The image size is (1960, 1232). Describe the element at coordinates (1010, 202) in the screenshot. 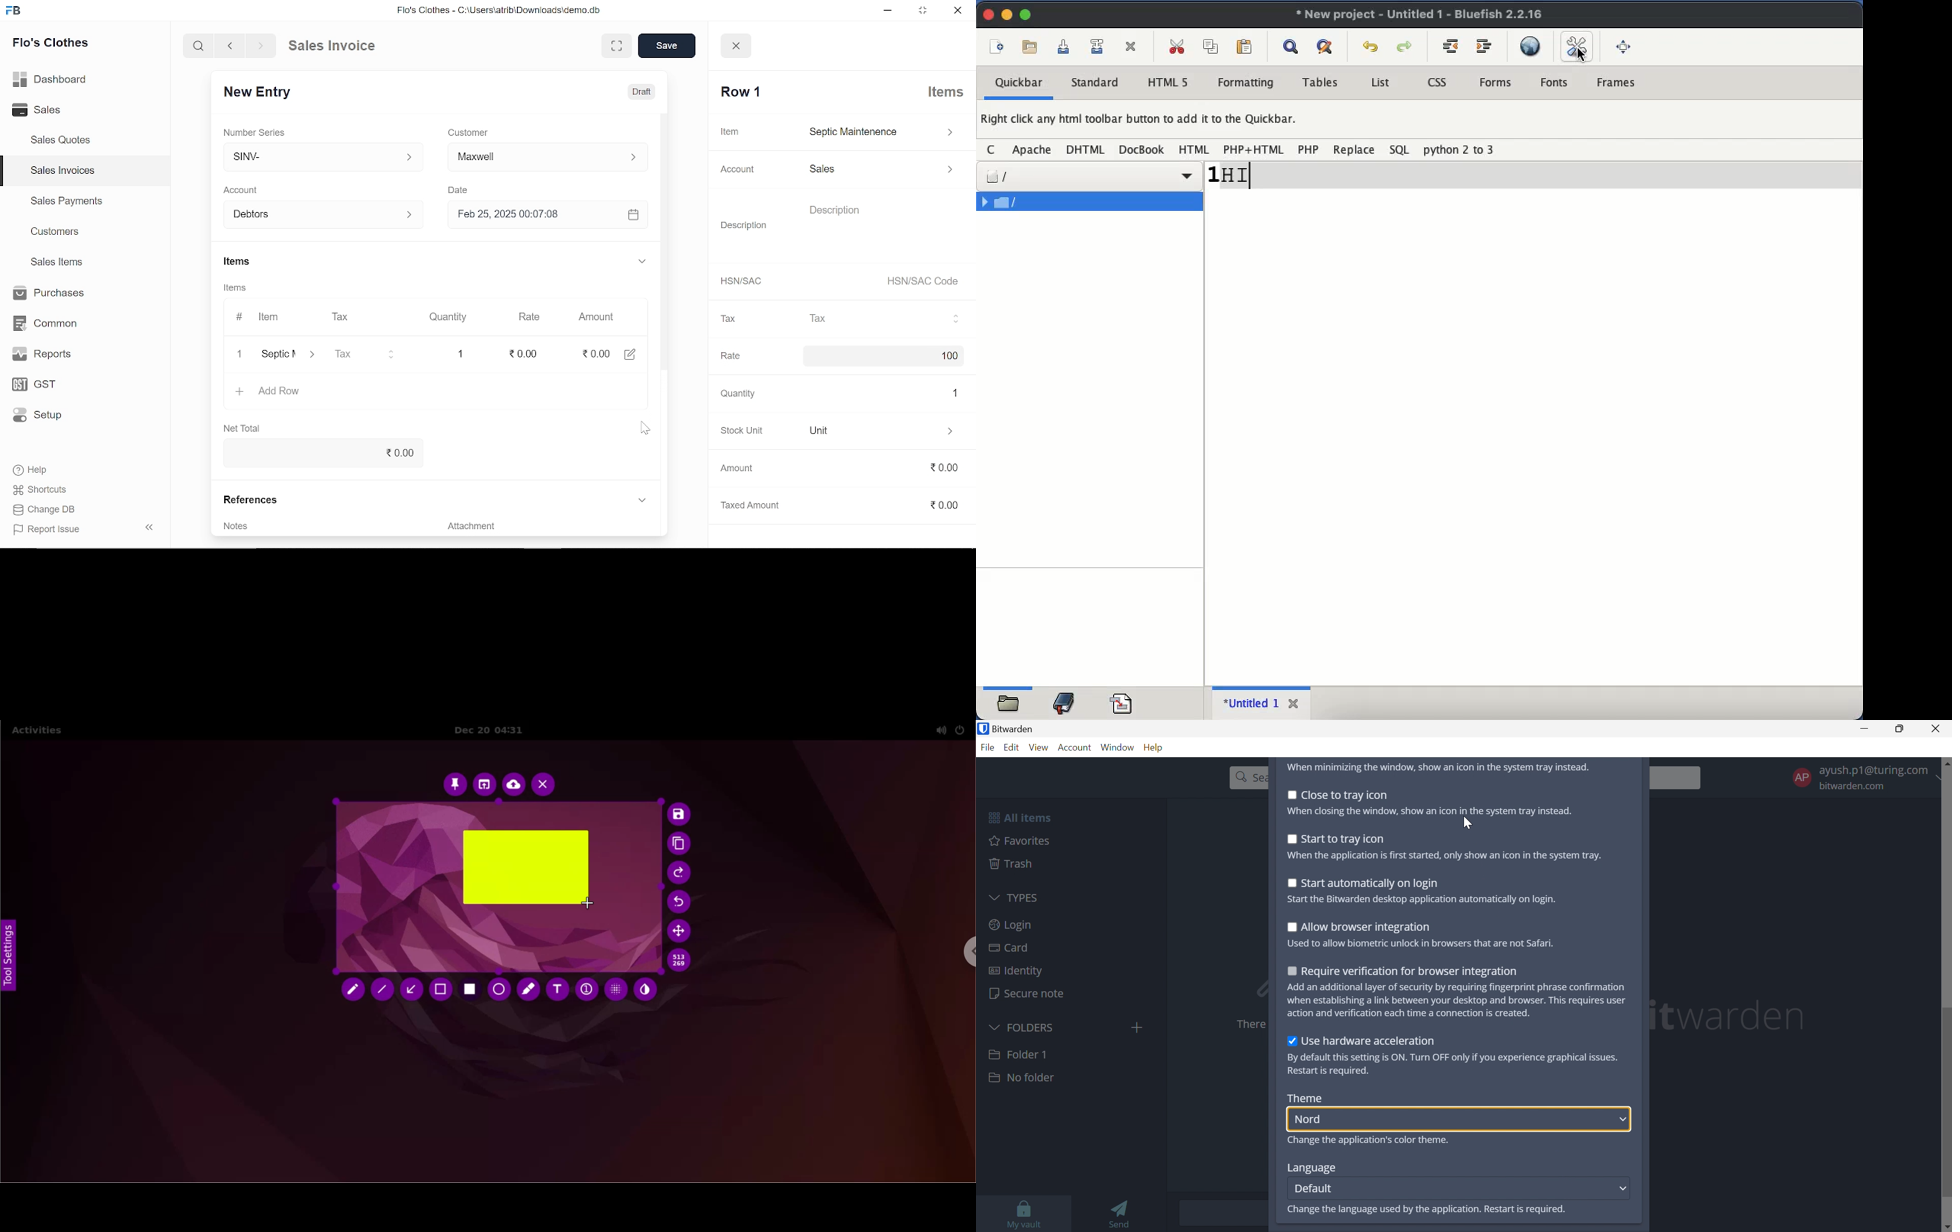

I see `file` at that location.